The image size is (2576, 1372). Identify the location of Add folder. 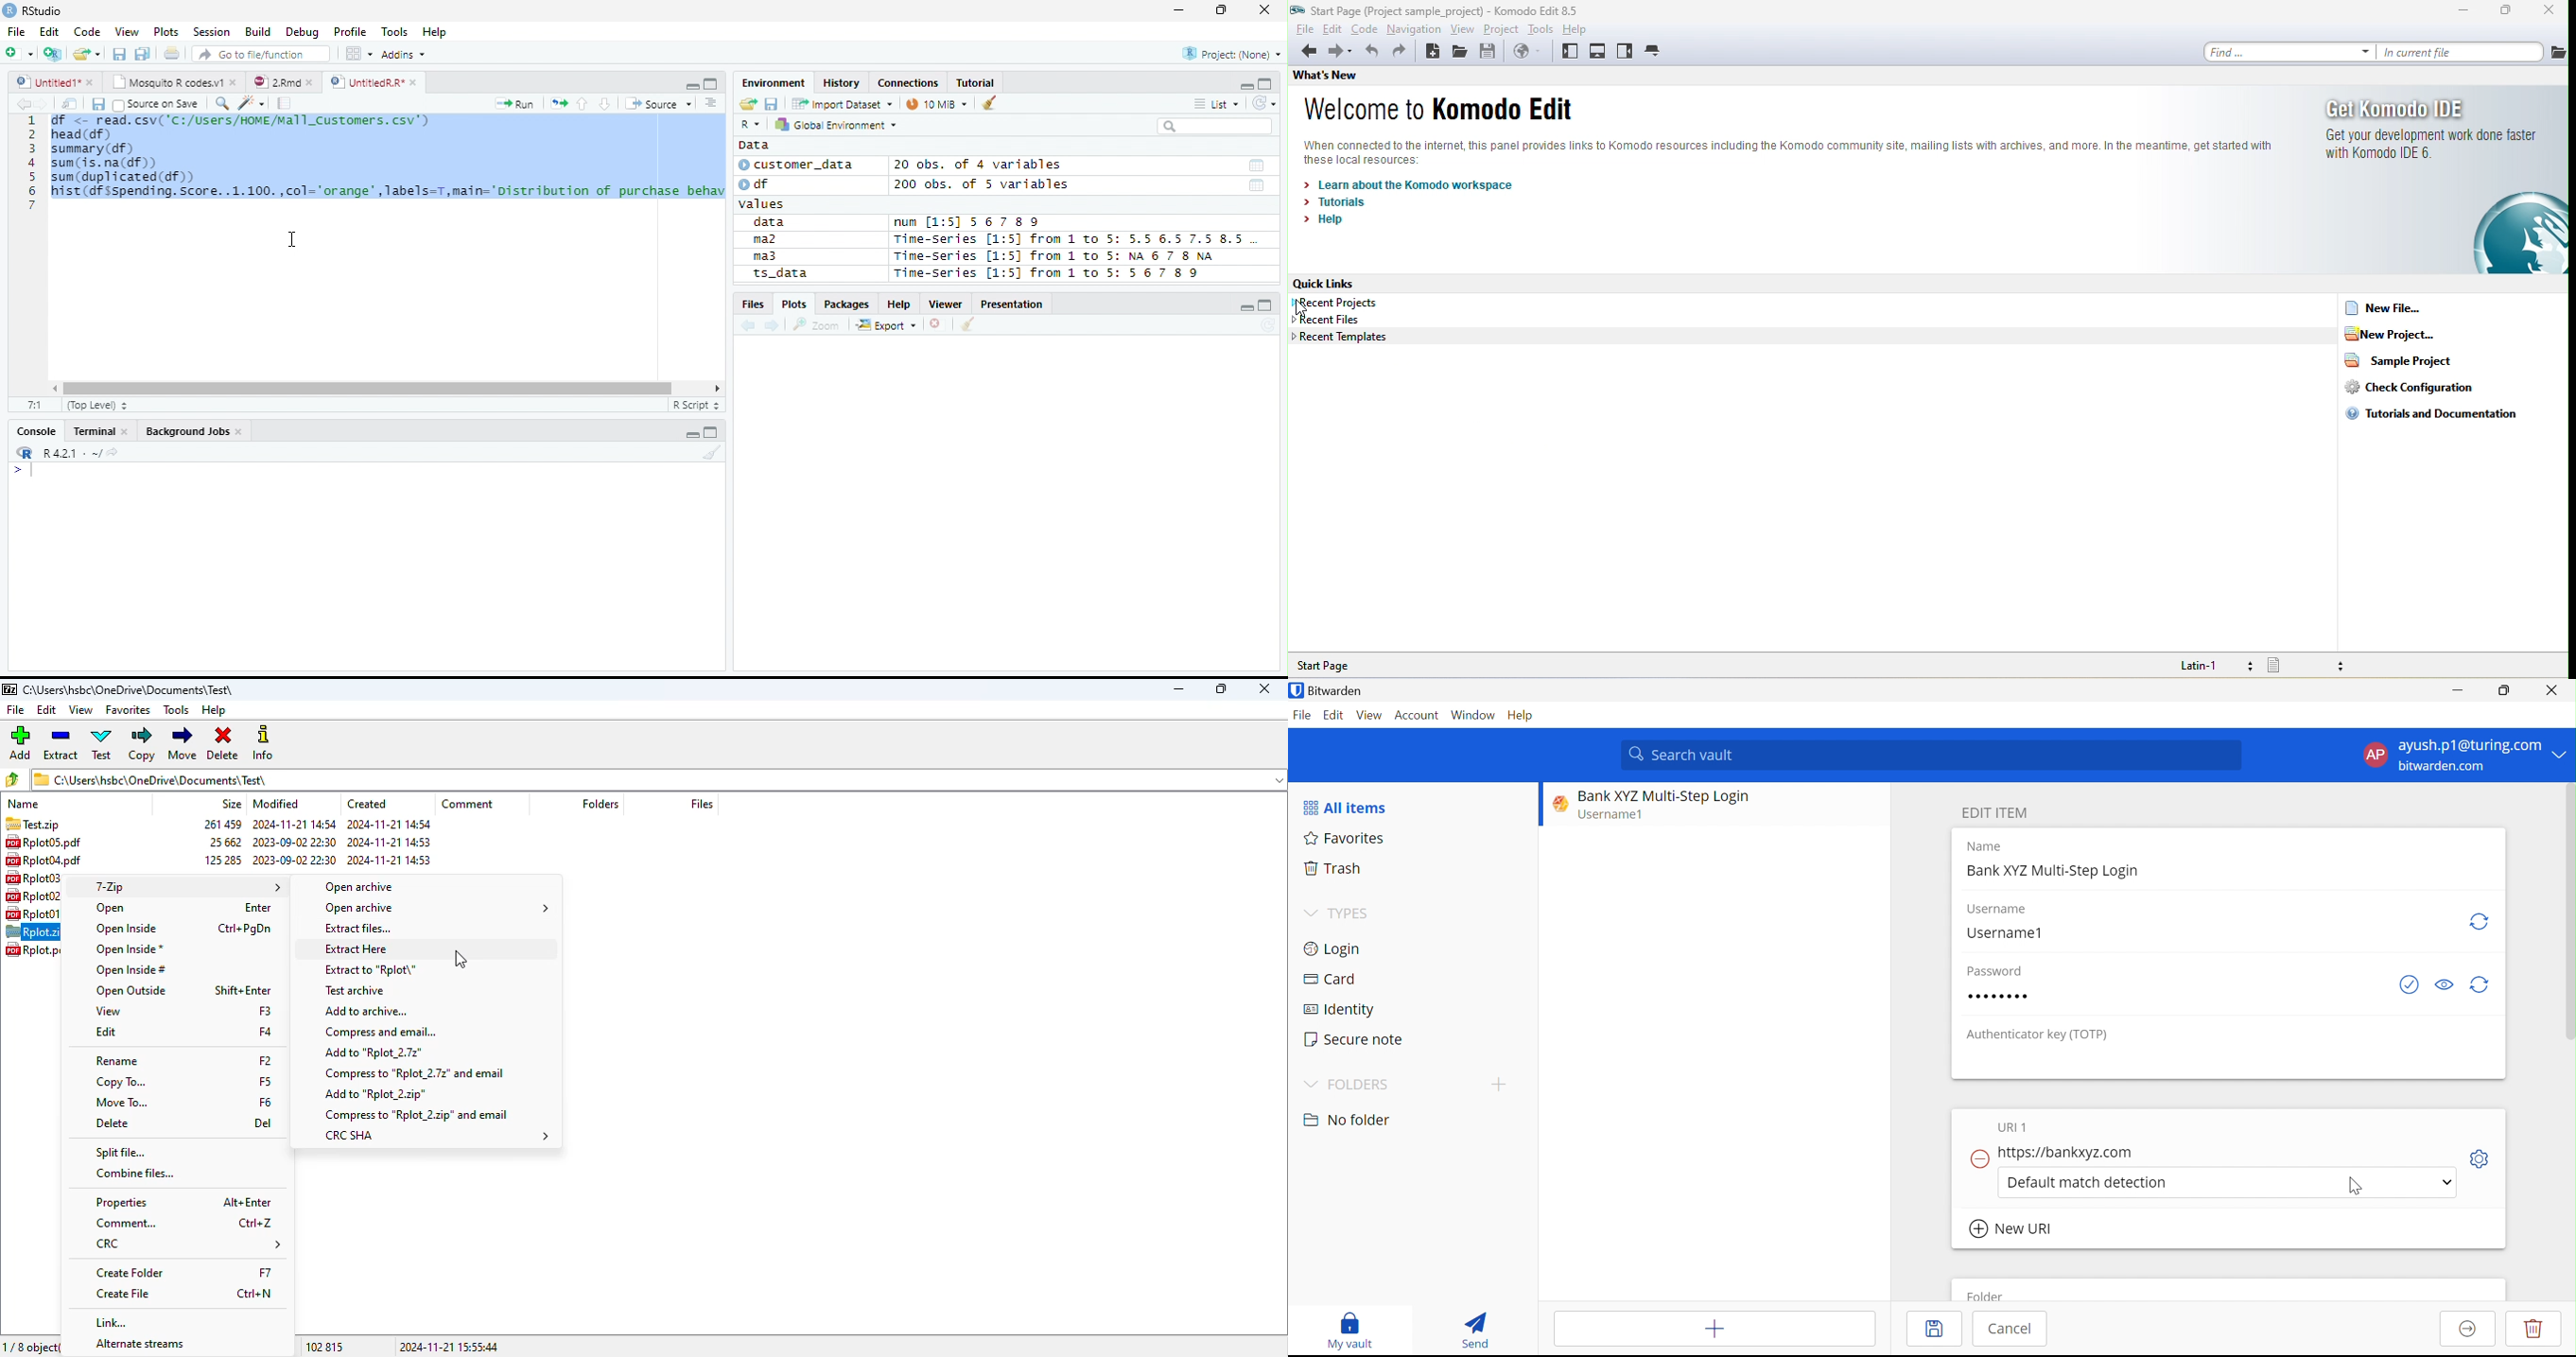
(1499, 1084).